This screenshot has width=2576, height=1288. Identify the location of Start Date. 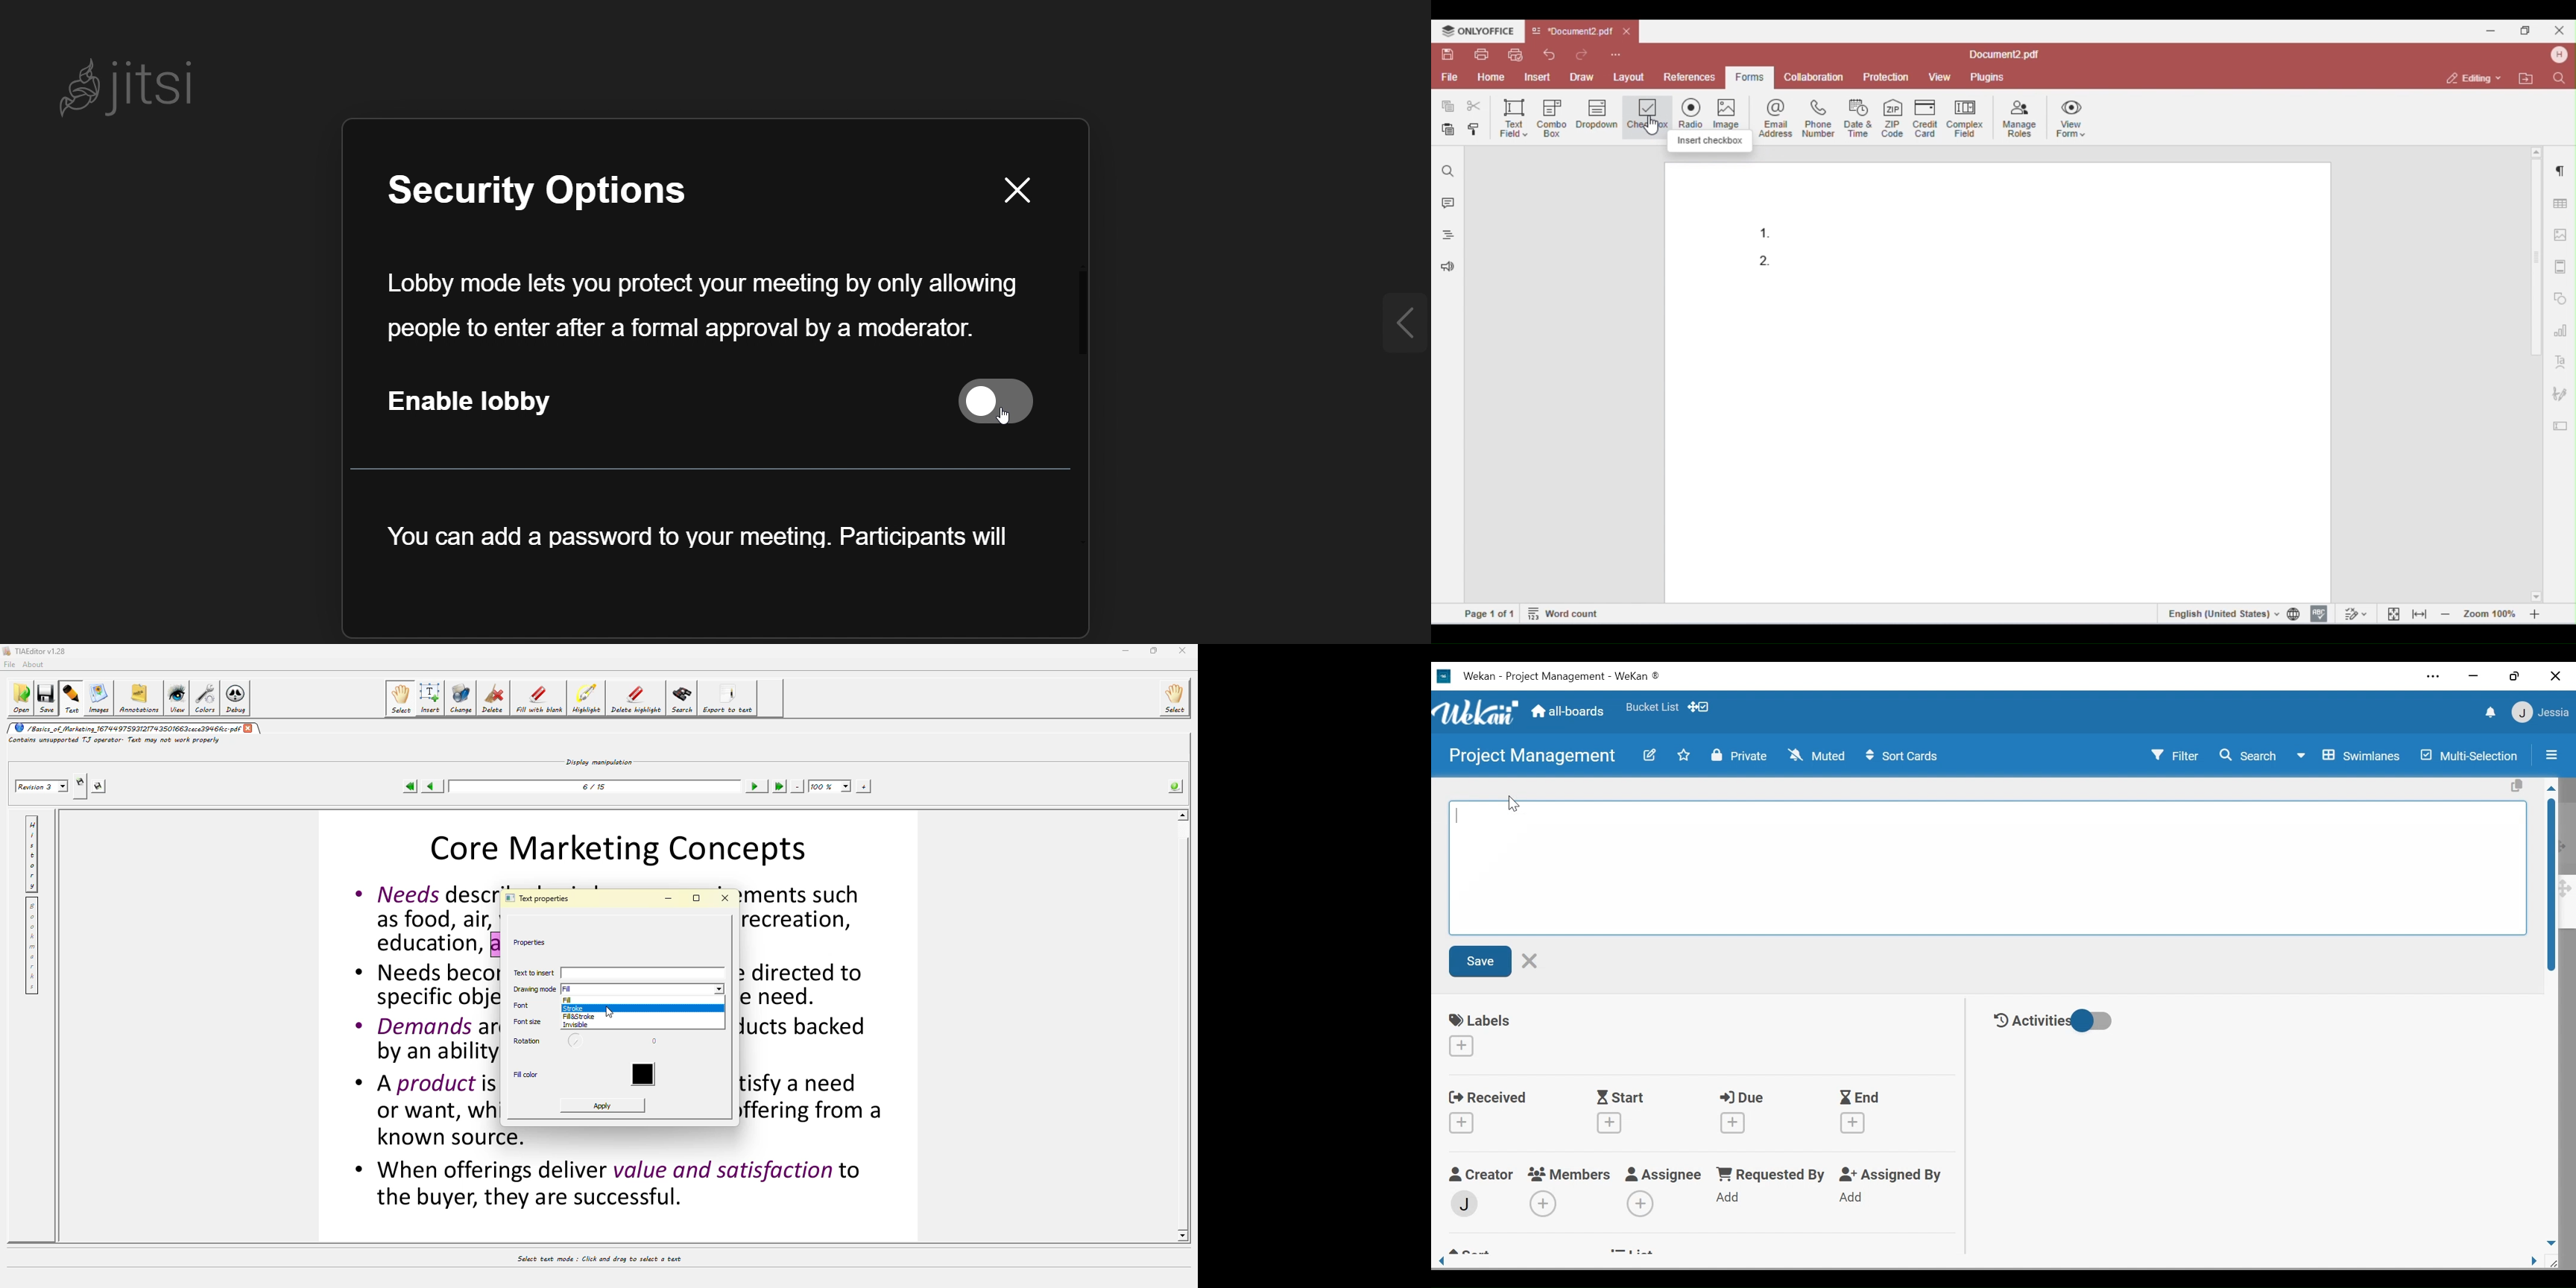
(1622, 1097).